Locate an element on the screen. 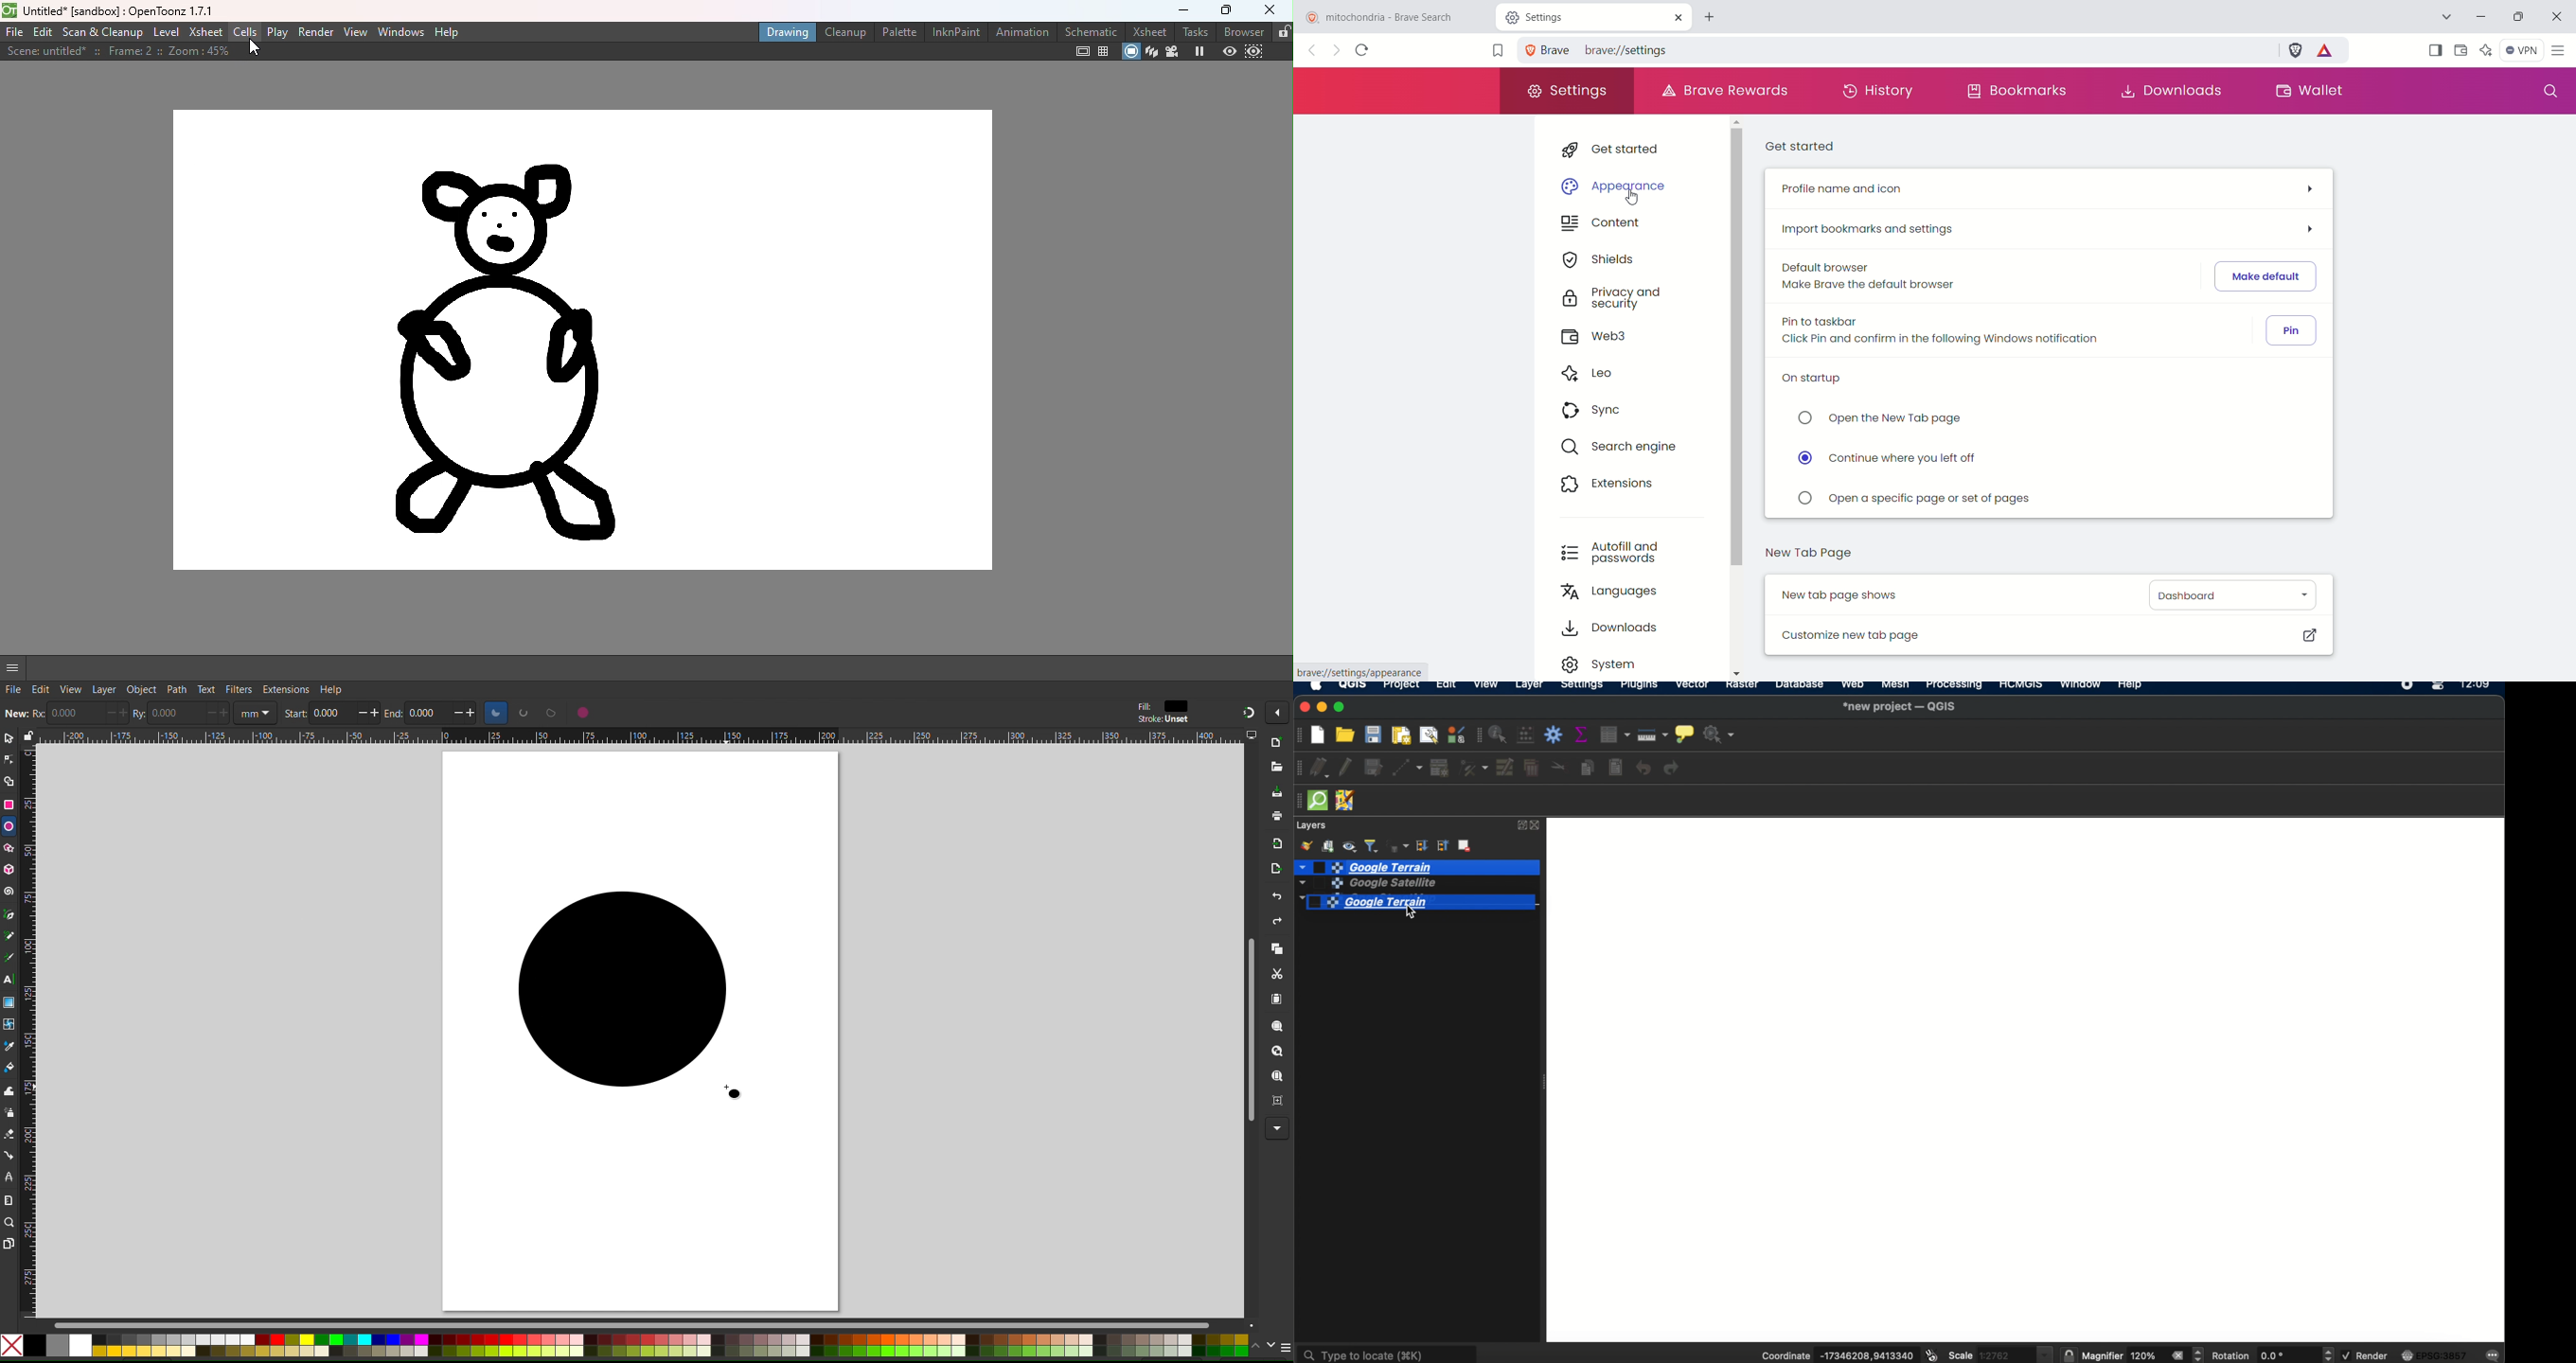  circle options is located at coordinates (550, 712).